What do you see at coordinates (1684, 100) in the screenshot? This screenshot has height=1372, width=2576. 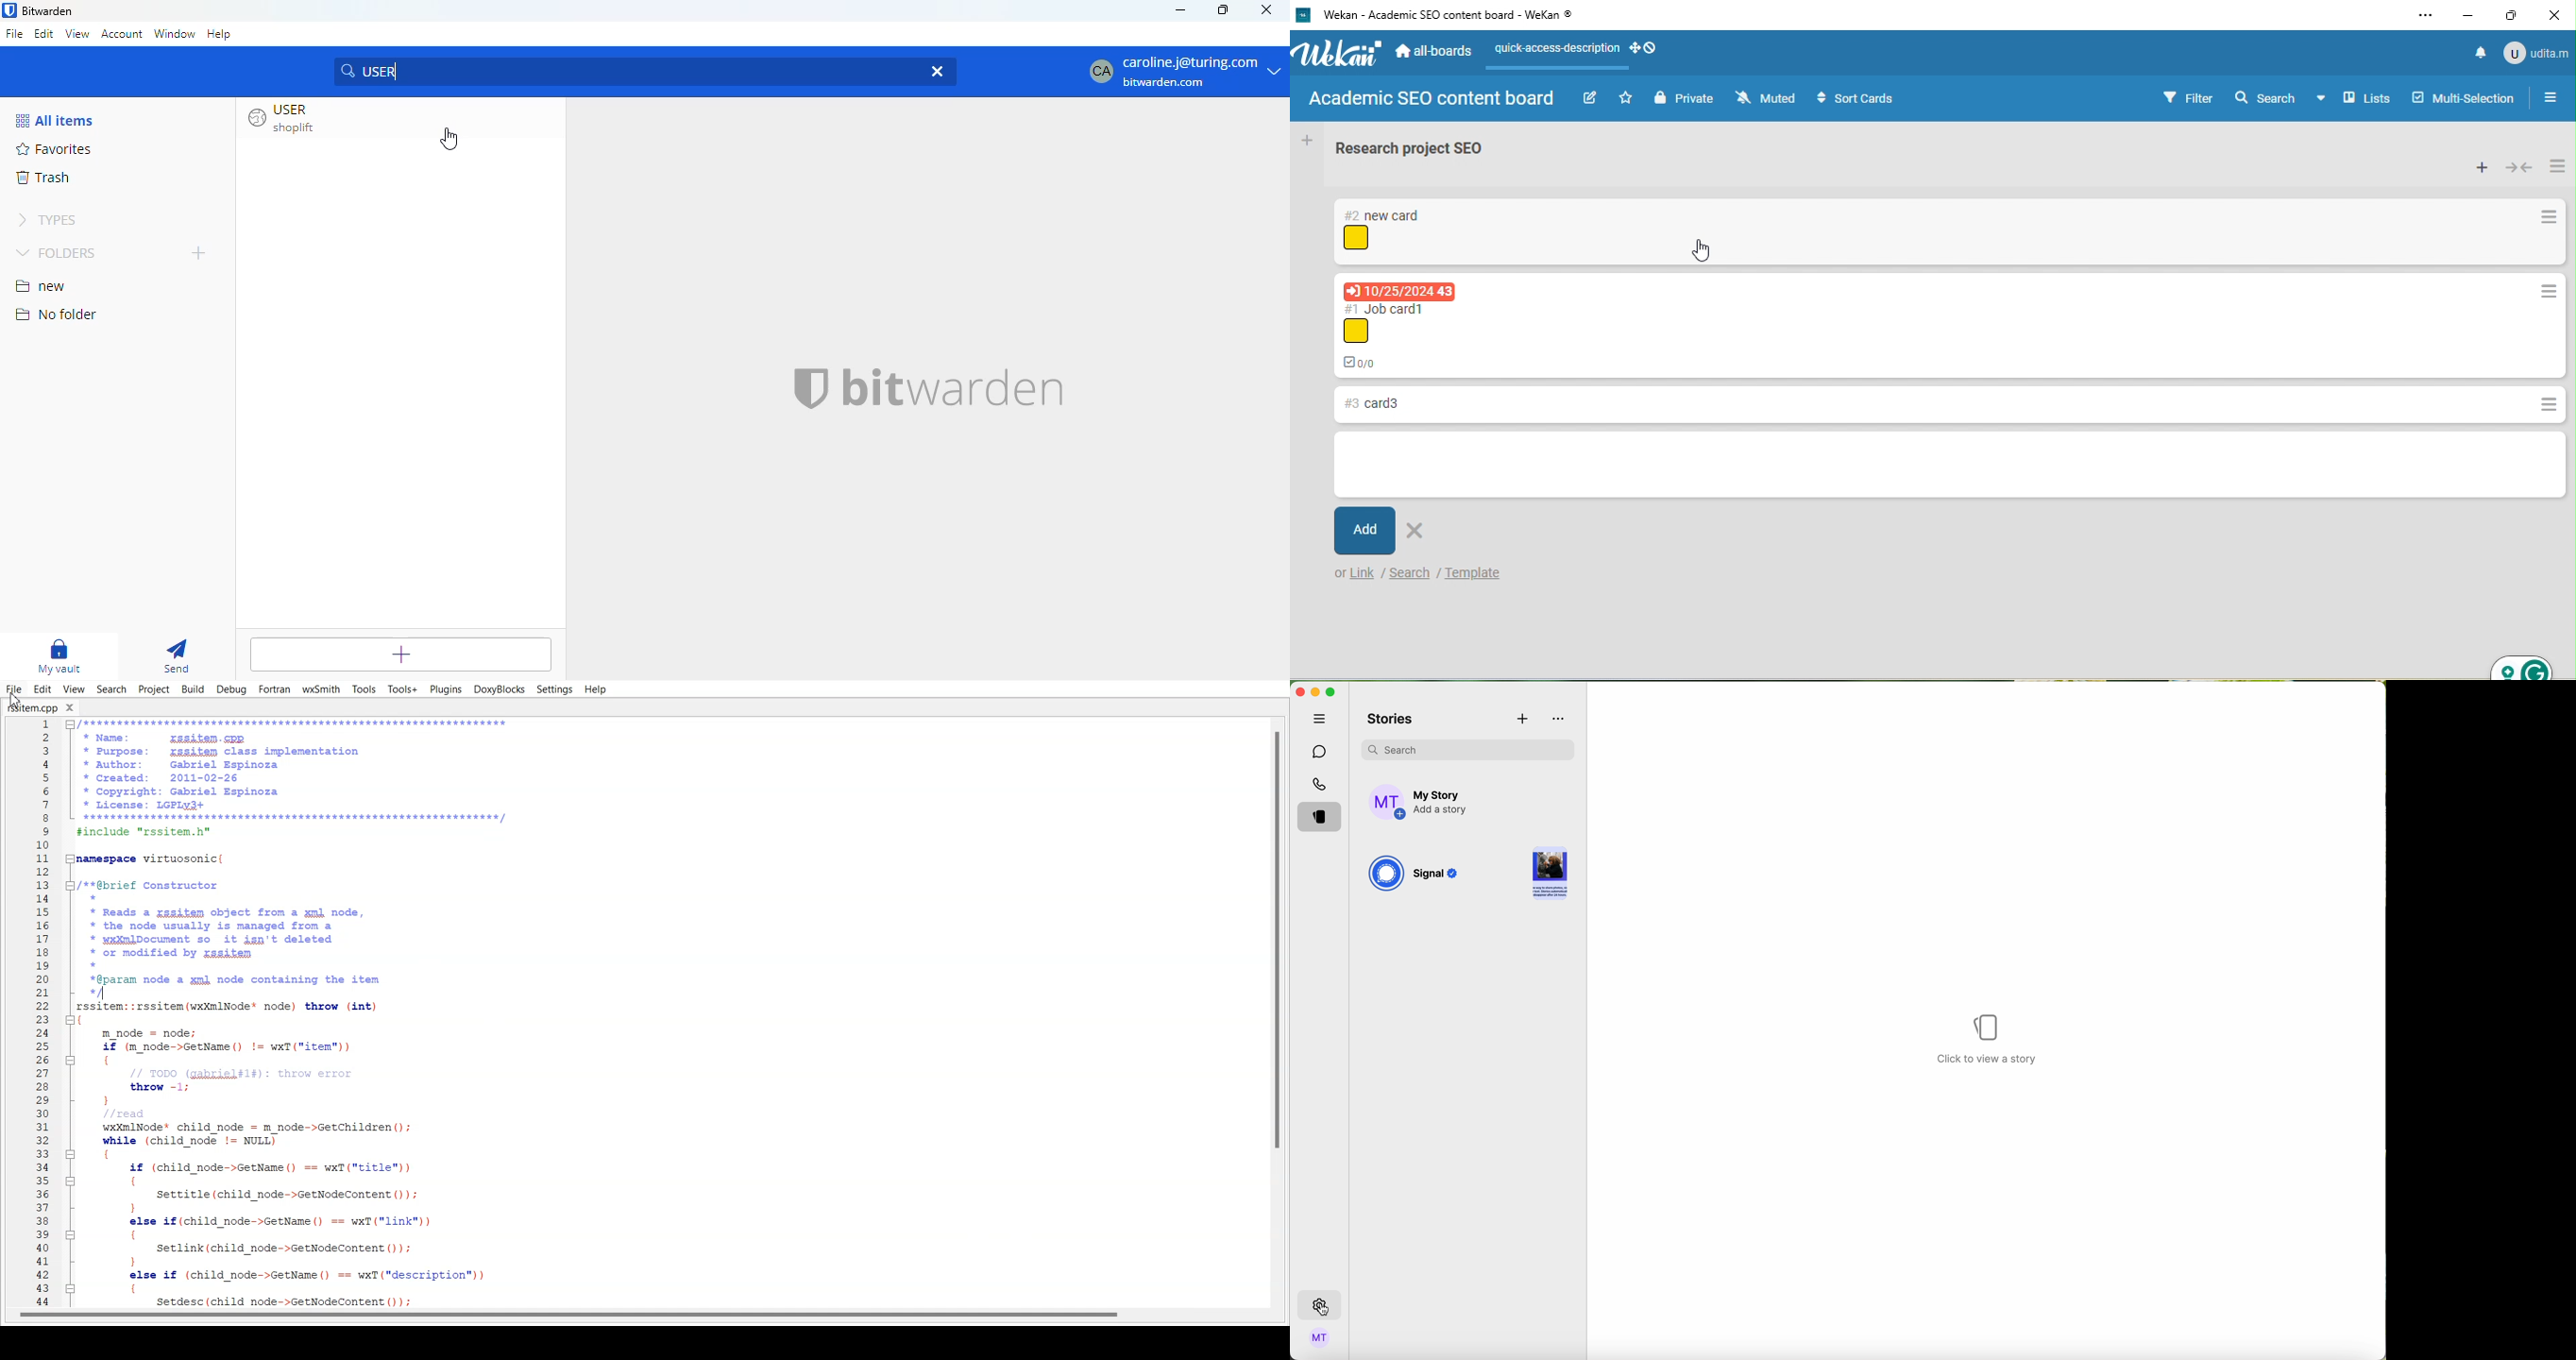 I see `private` at bounding box center [1684, 100].